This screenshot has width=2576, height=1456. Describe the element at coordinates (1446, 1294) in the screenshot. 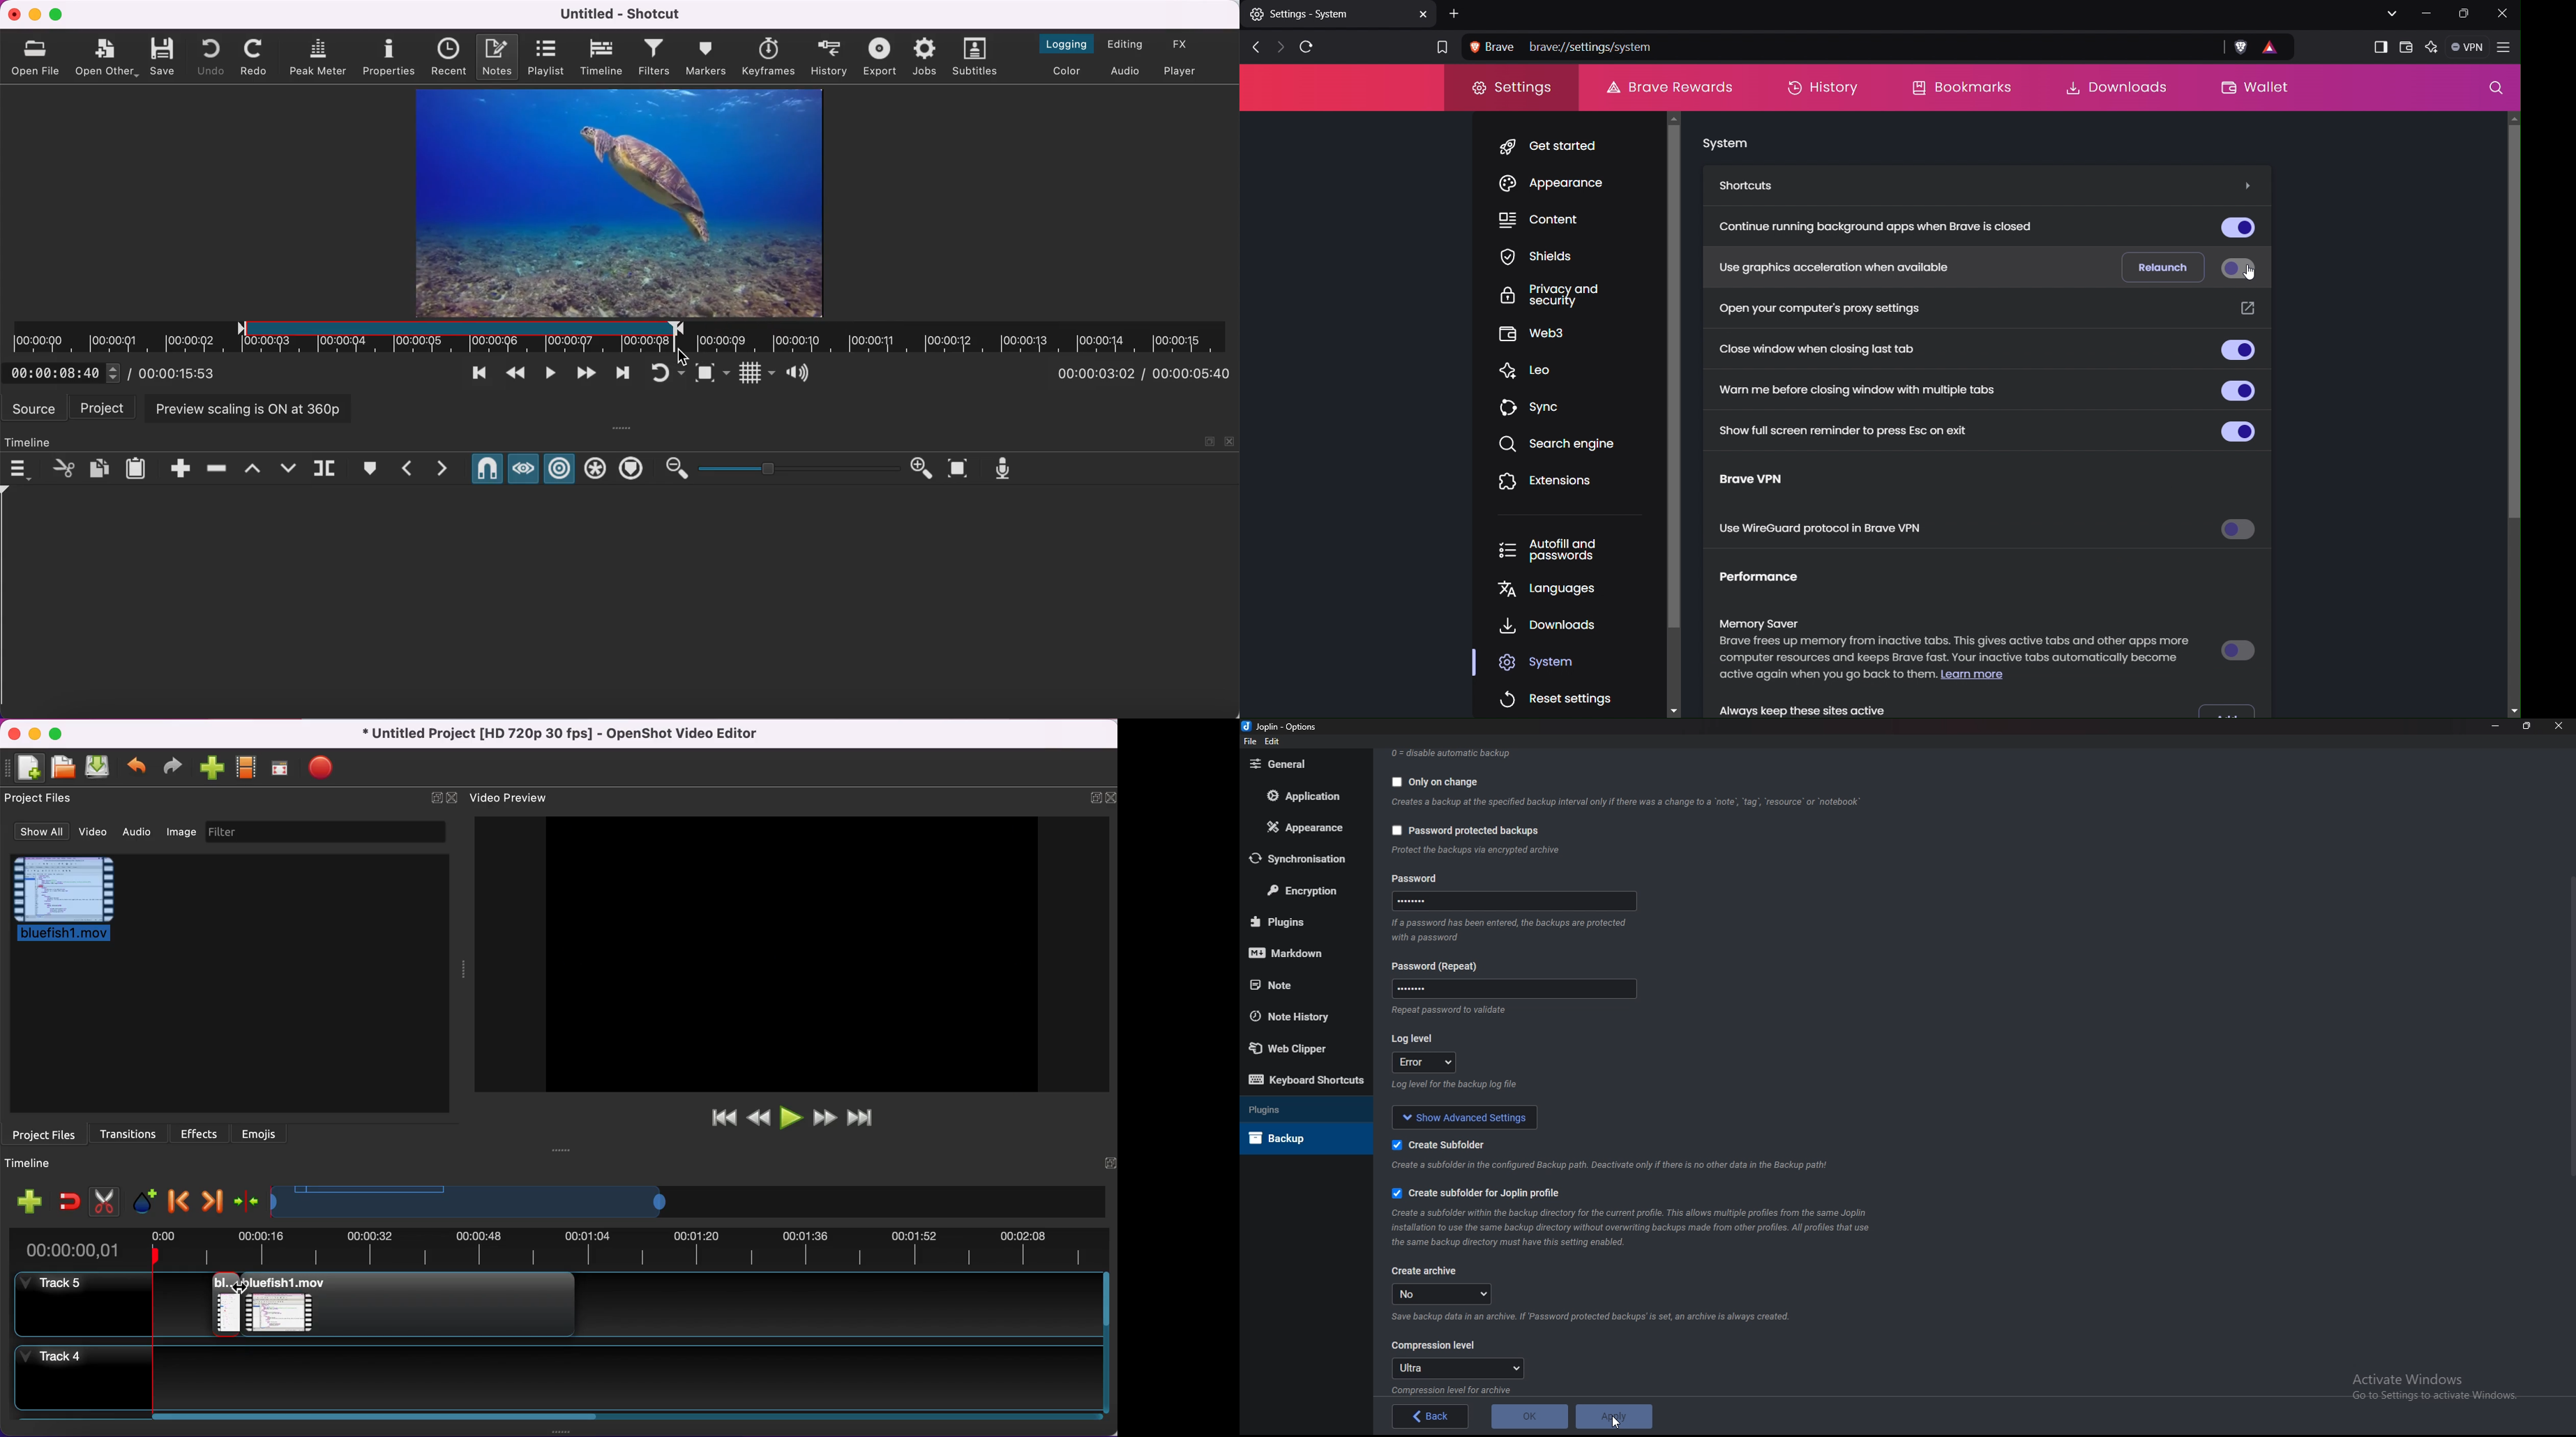

I see `no` at that location.